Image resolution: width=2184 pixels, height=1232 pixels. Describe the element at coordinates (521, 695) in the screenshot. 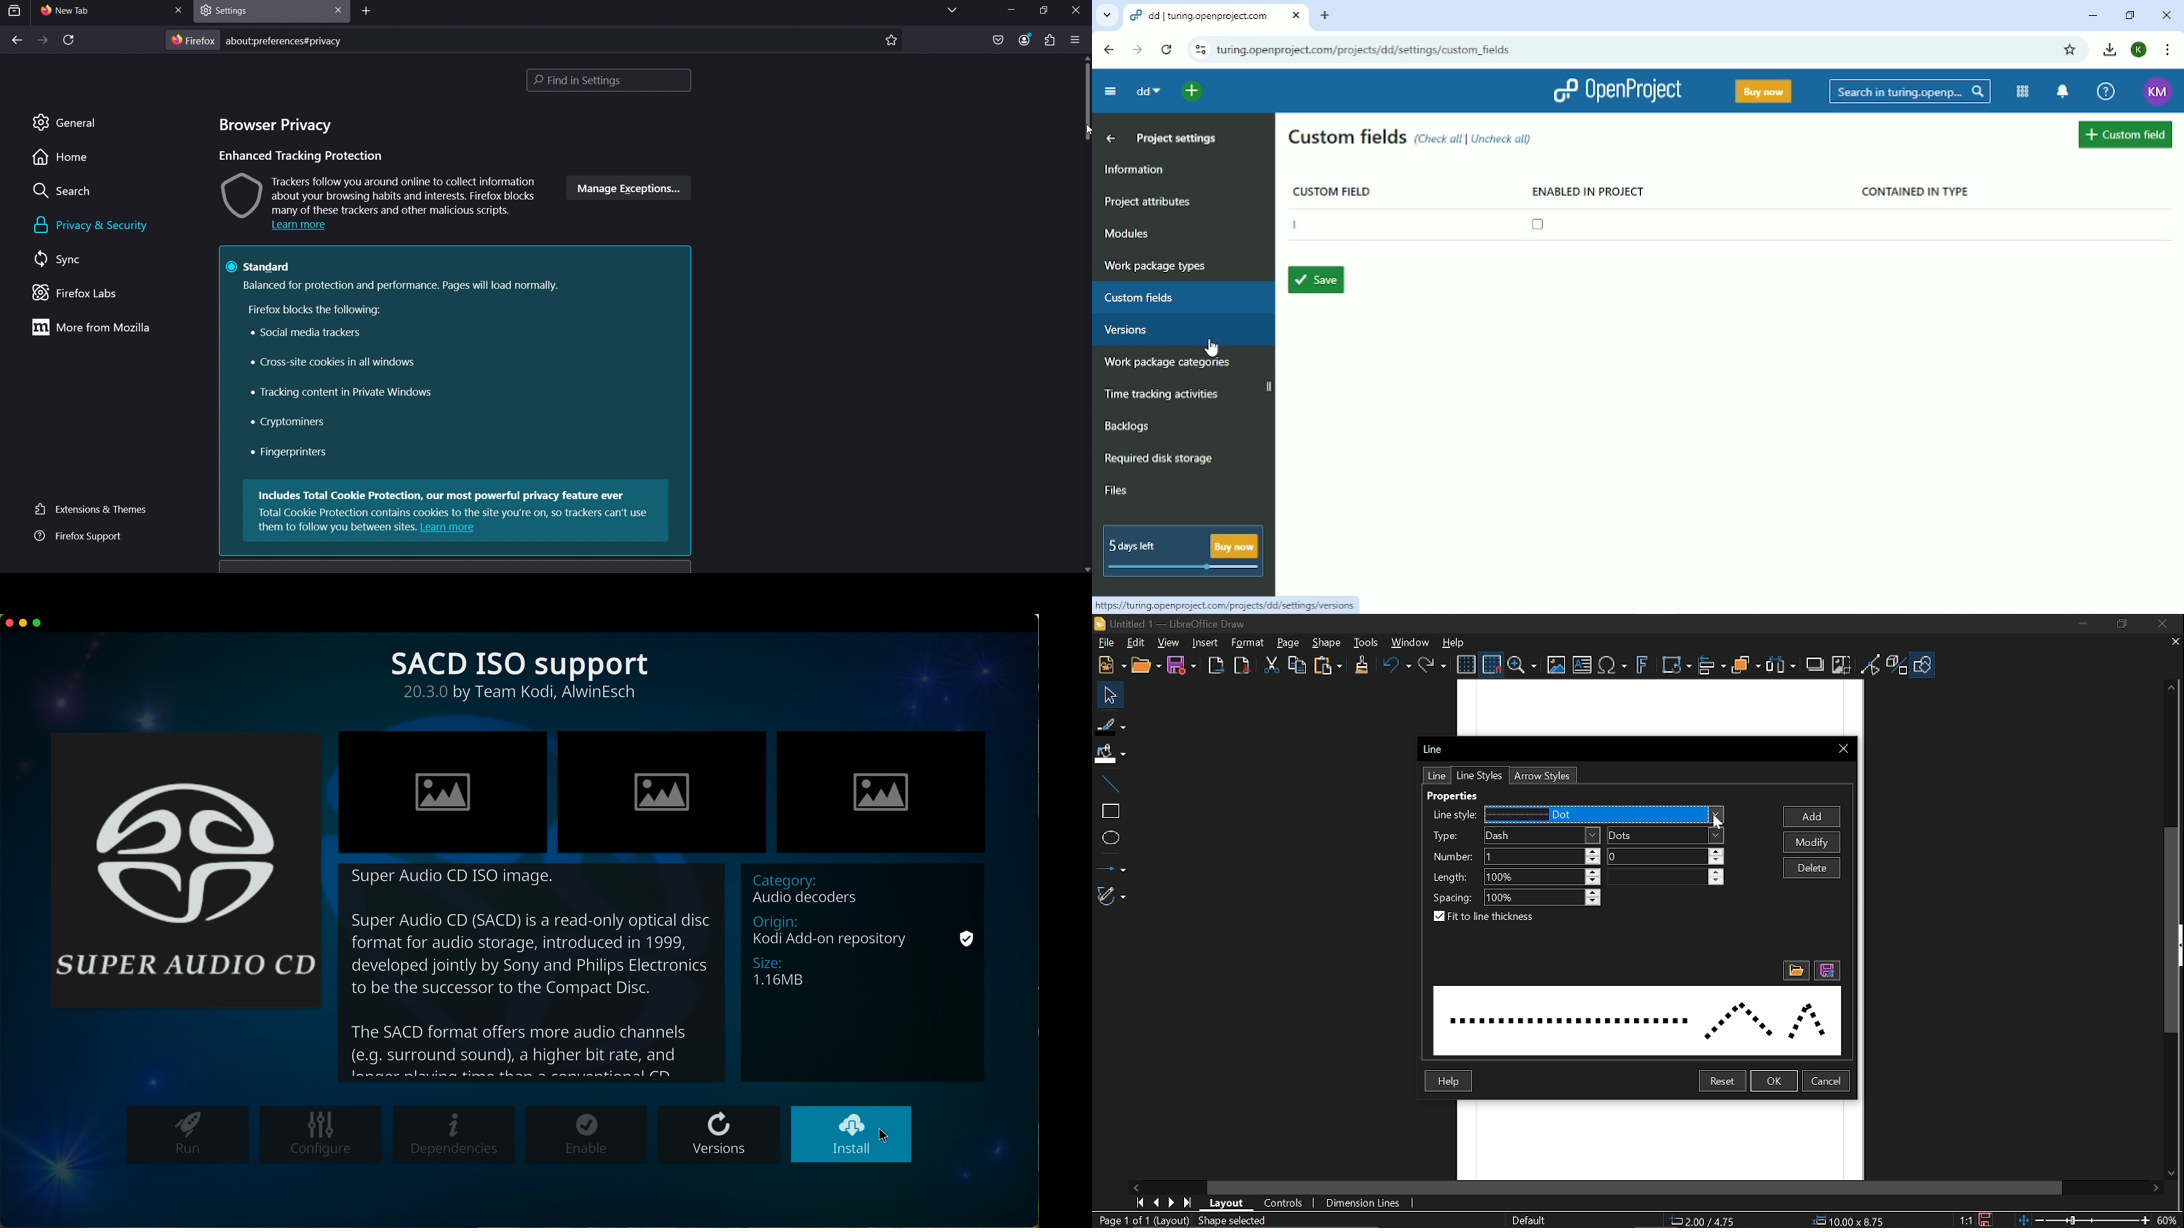

I see `description` at that location.